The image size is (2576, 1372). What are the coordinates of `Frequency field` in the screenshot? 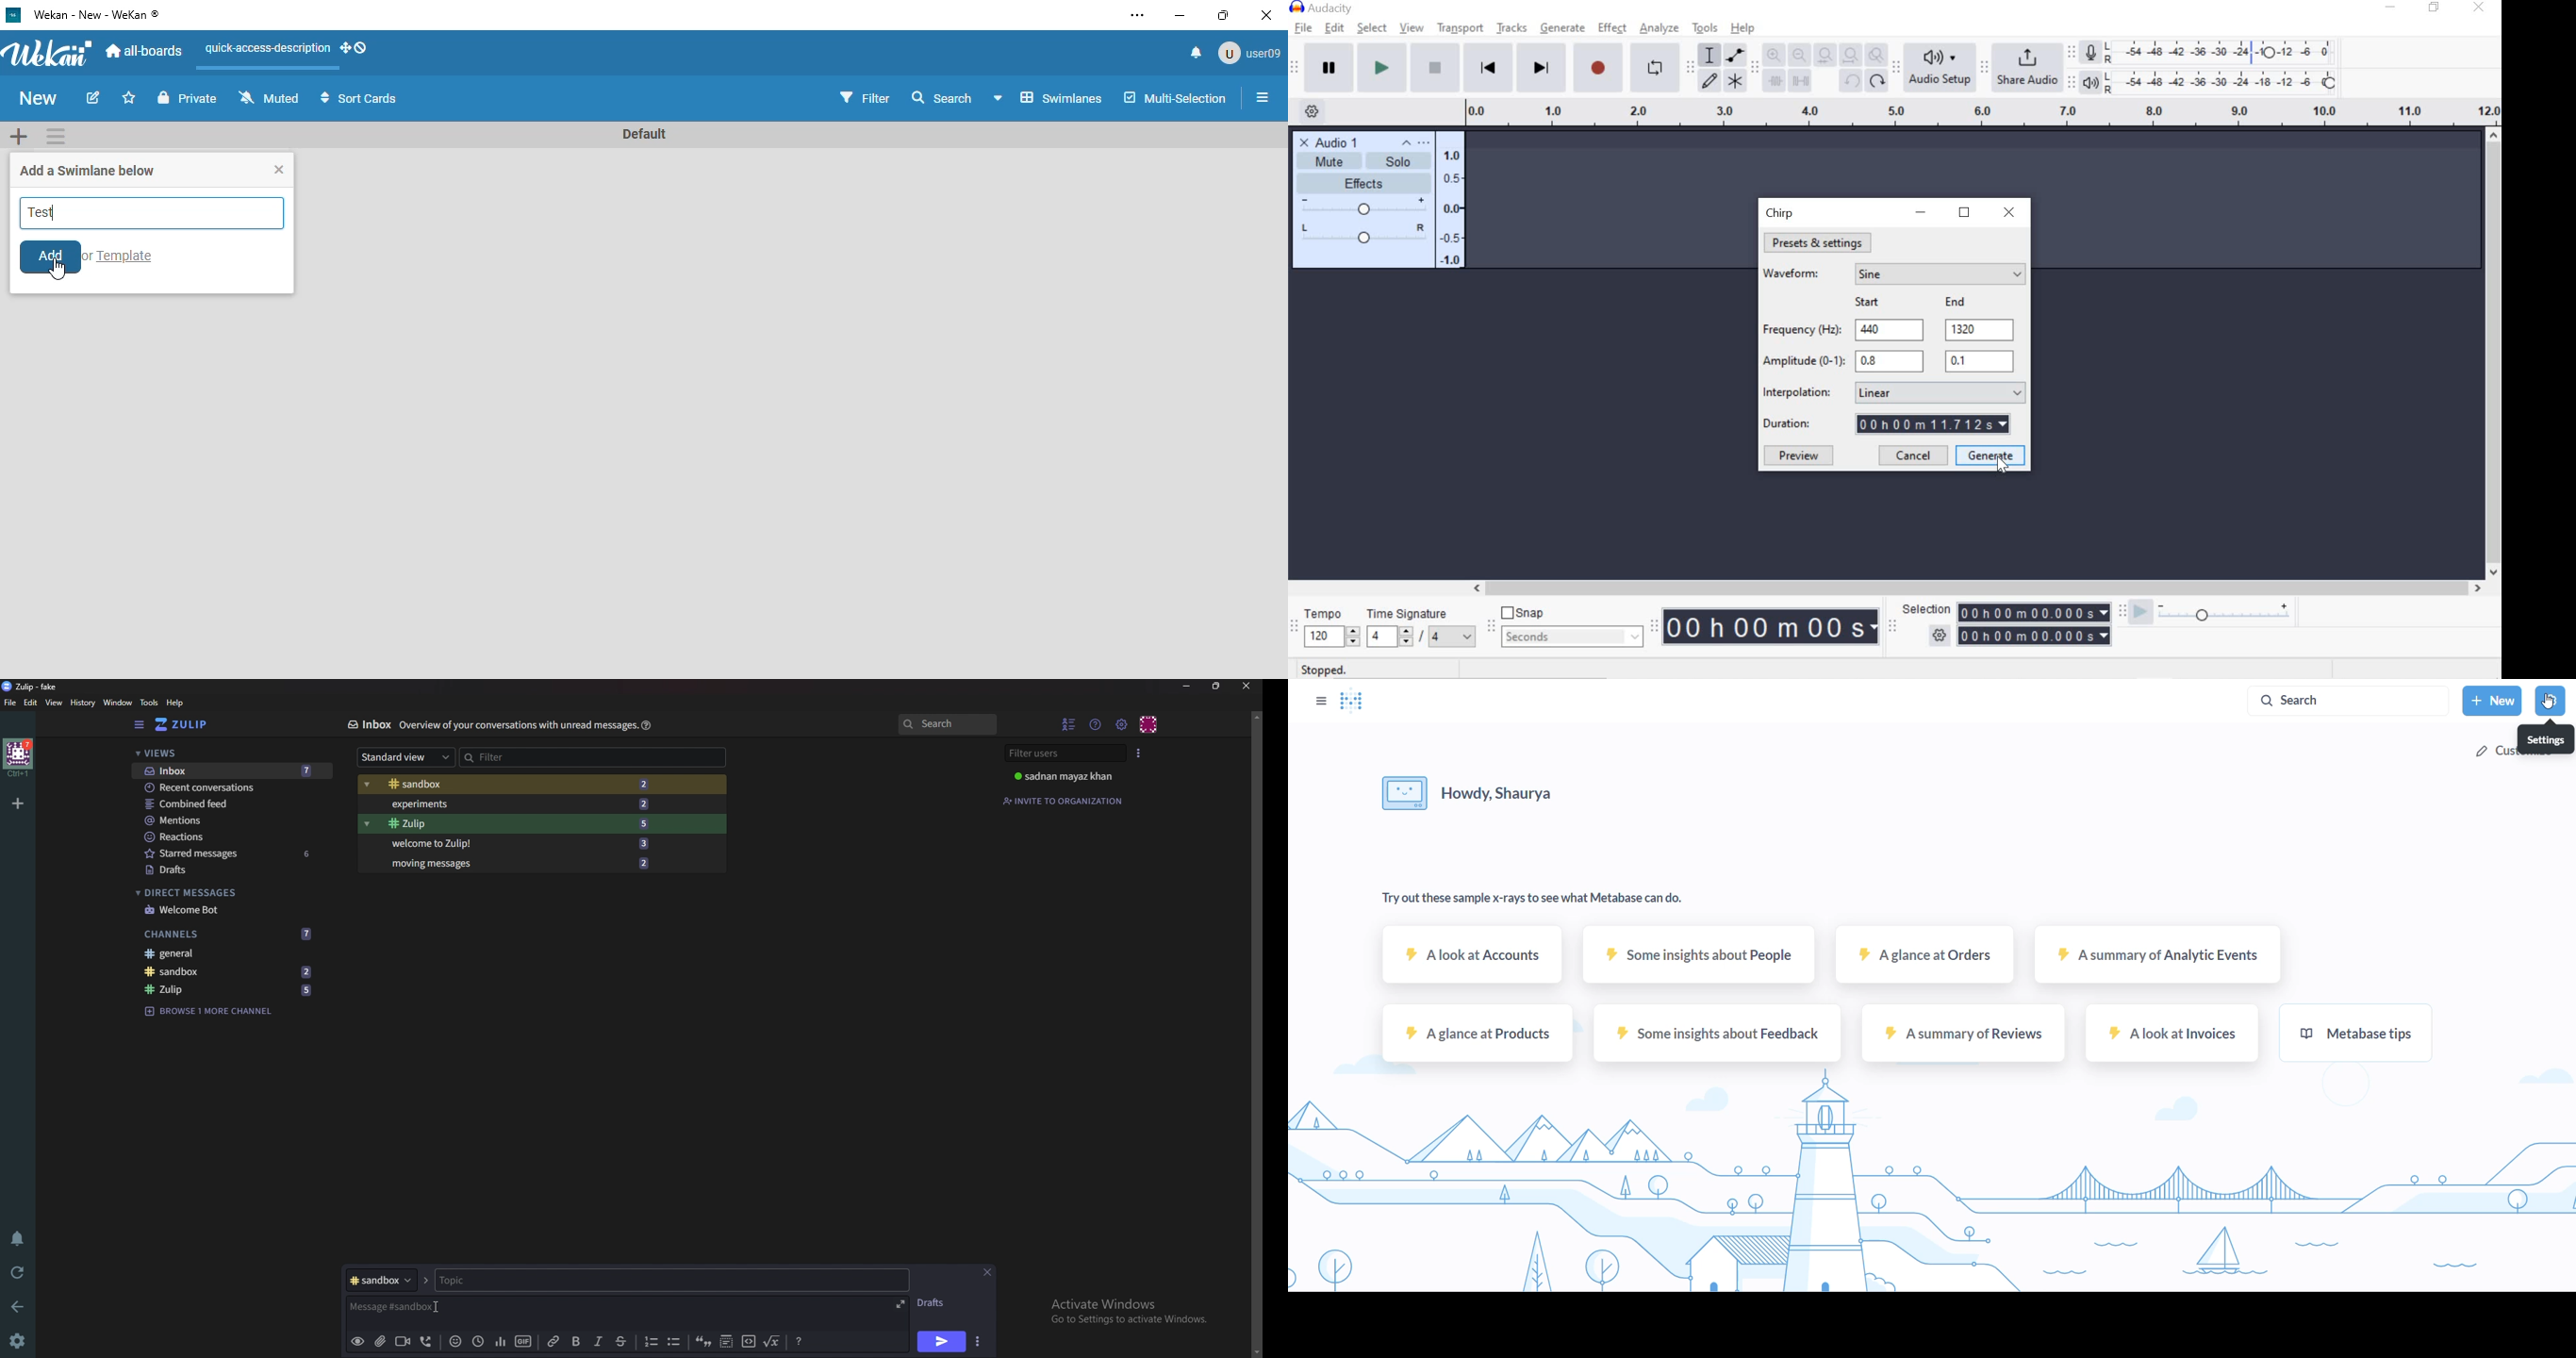 It's located at (1892, 330).